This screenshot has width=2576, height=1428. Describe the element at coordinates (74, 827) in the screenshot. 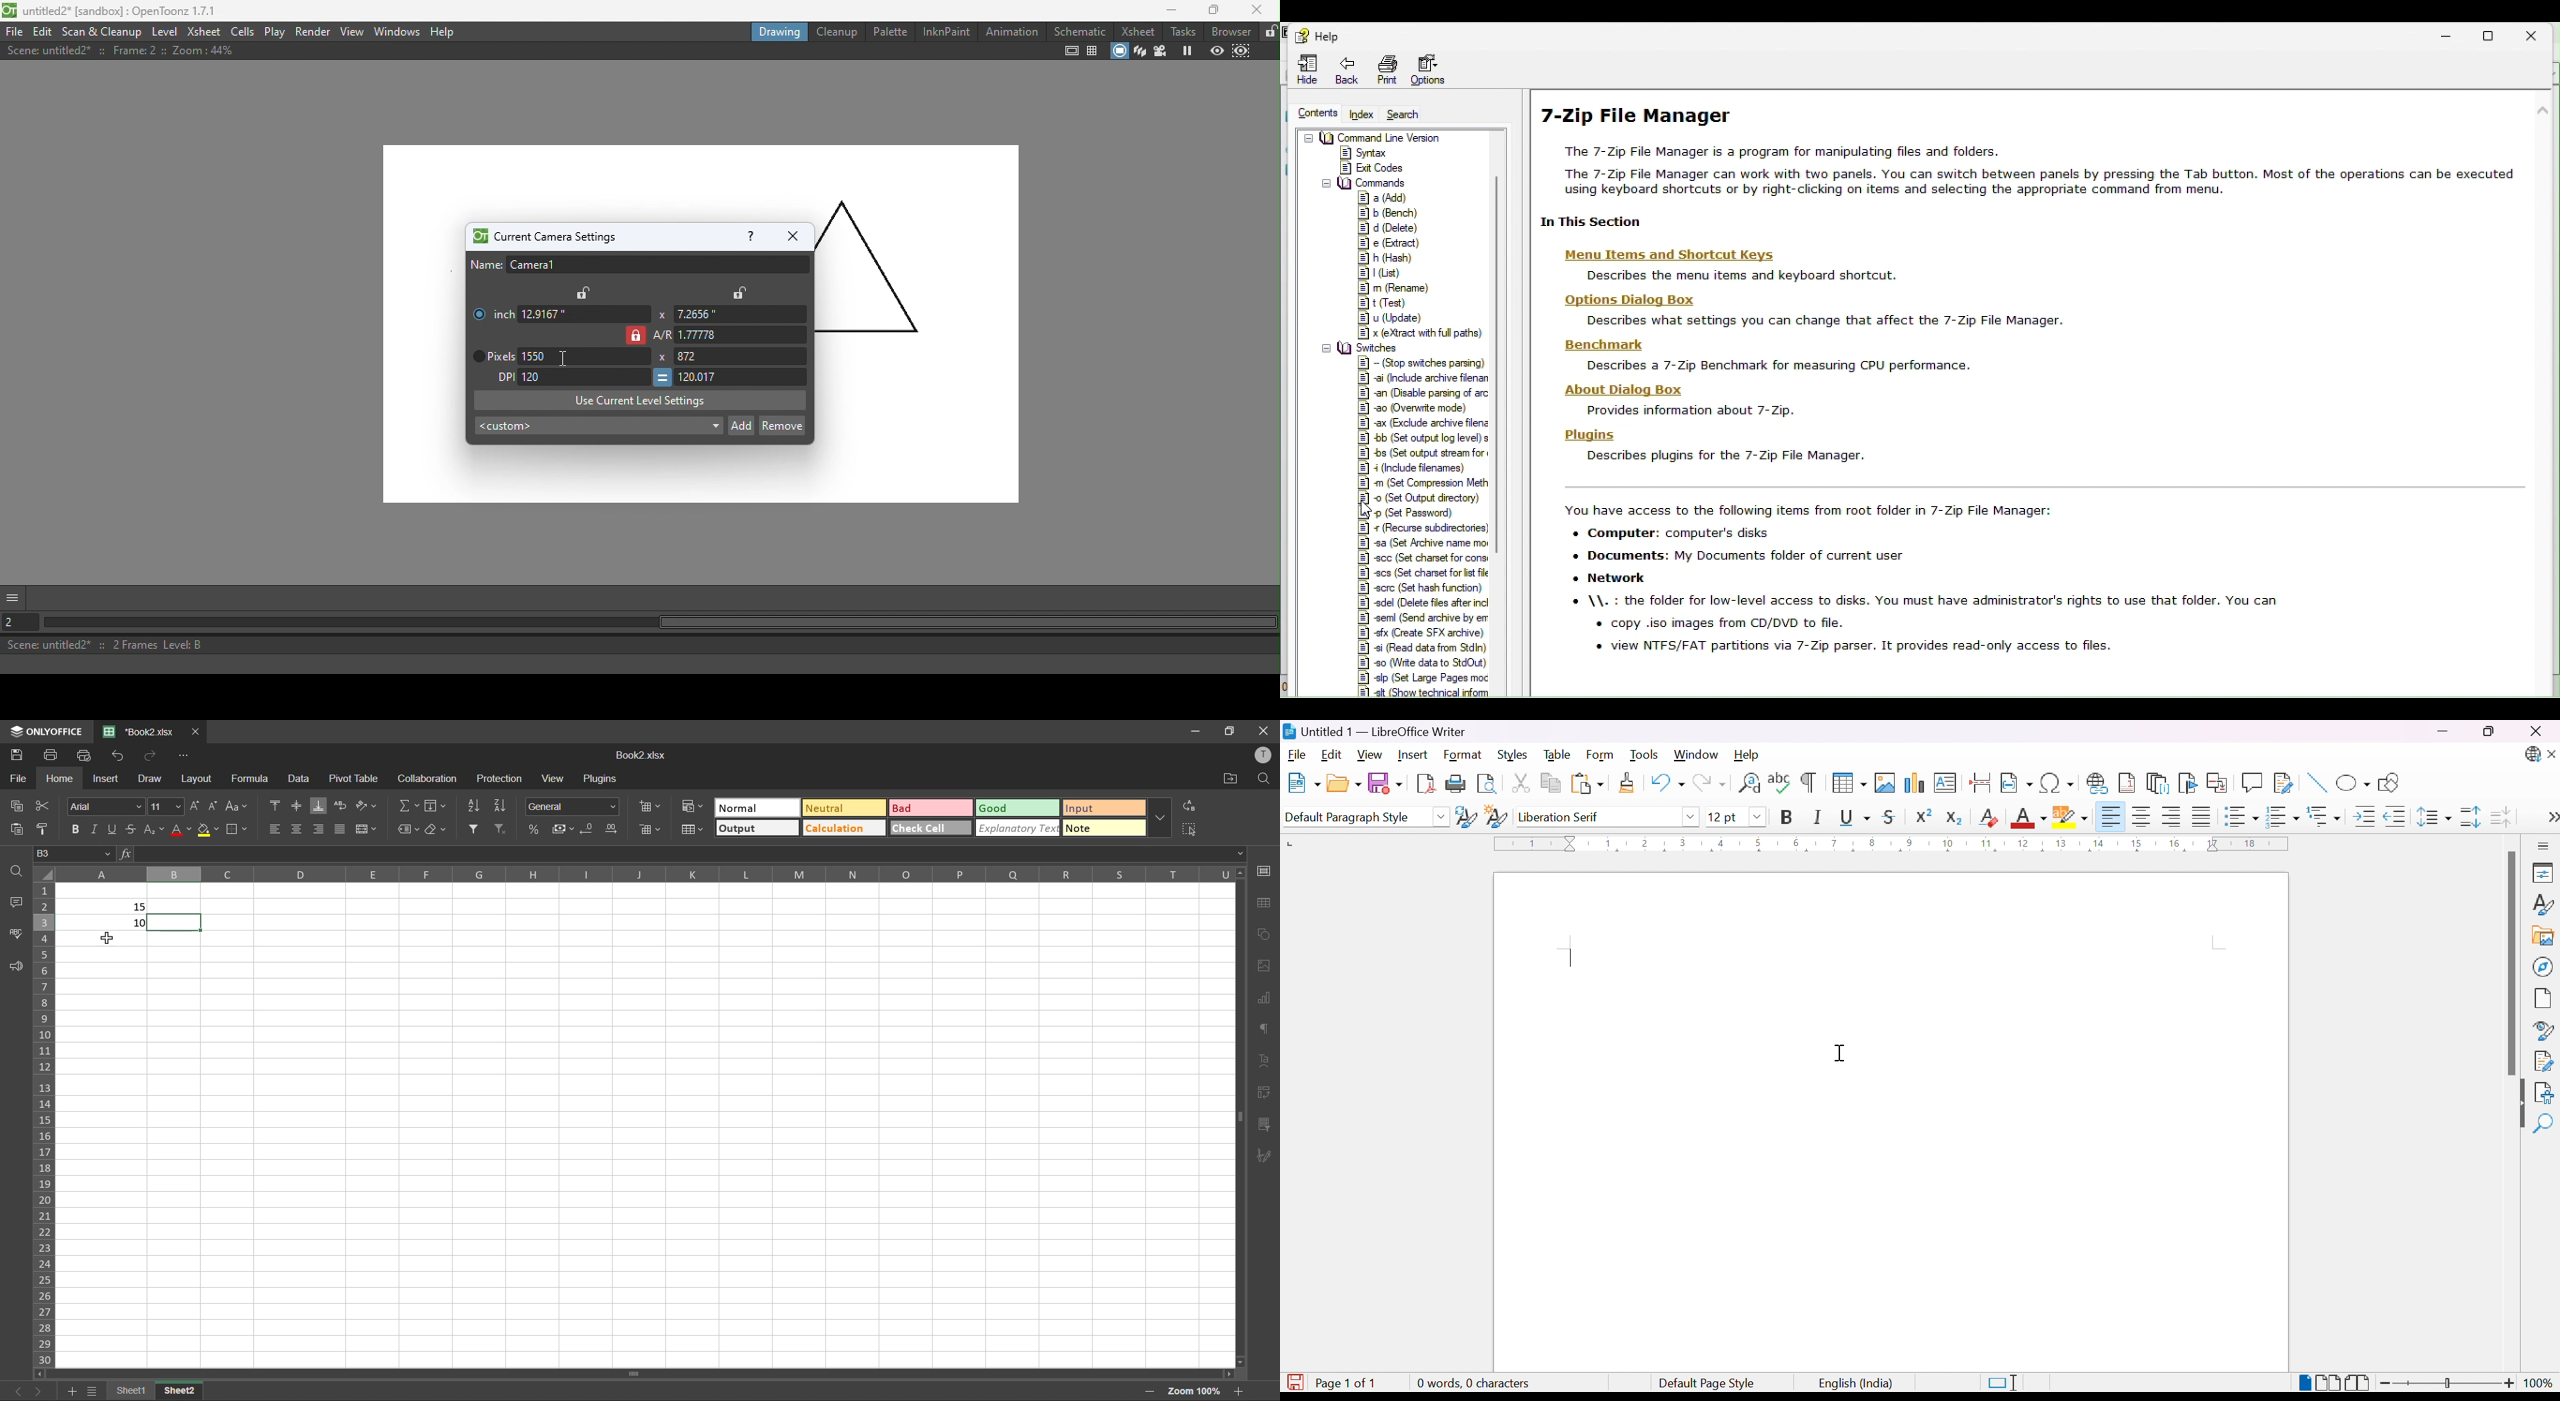

I see `bold` at that location.